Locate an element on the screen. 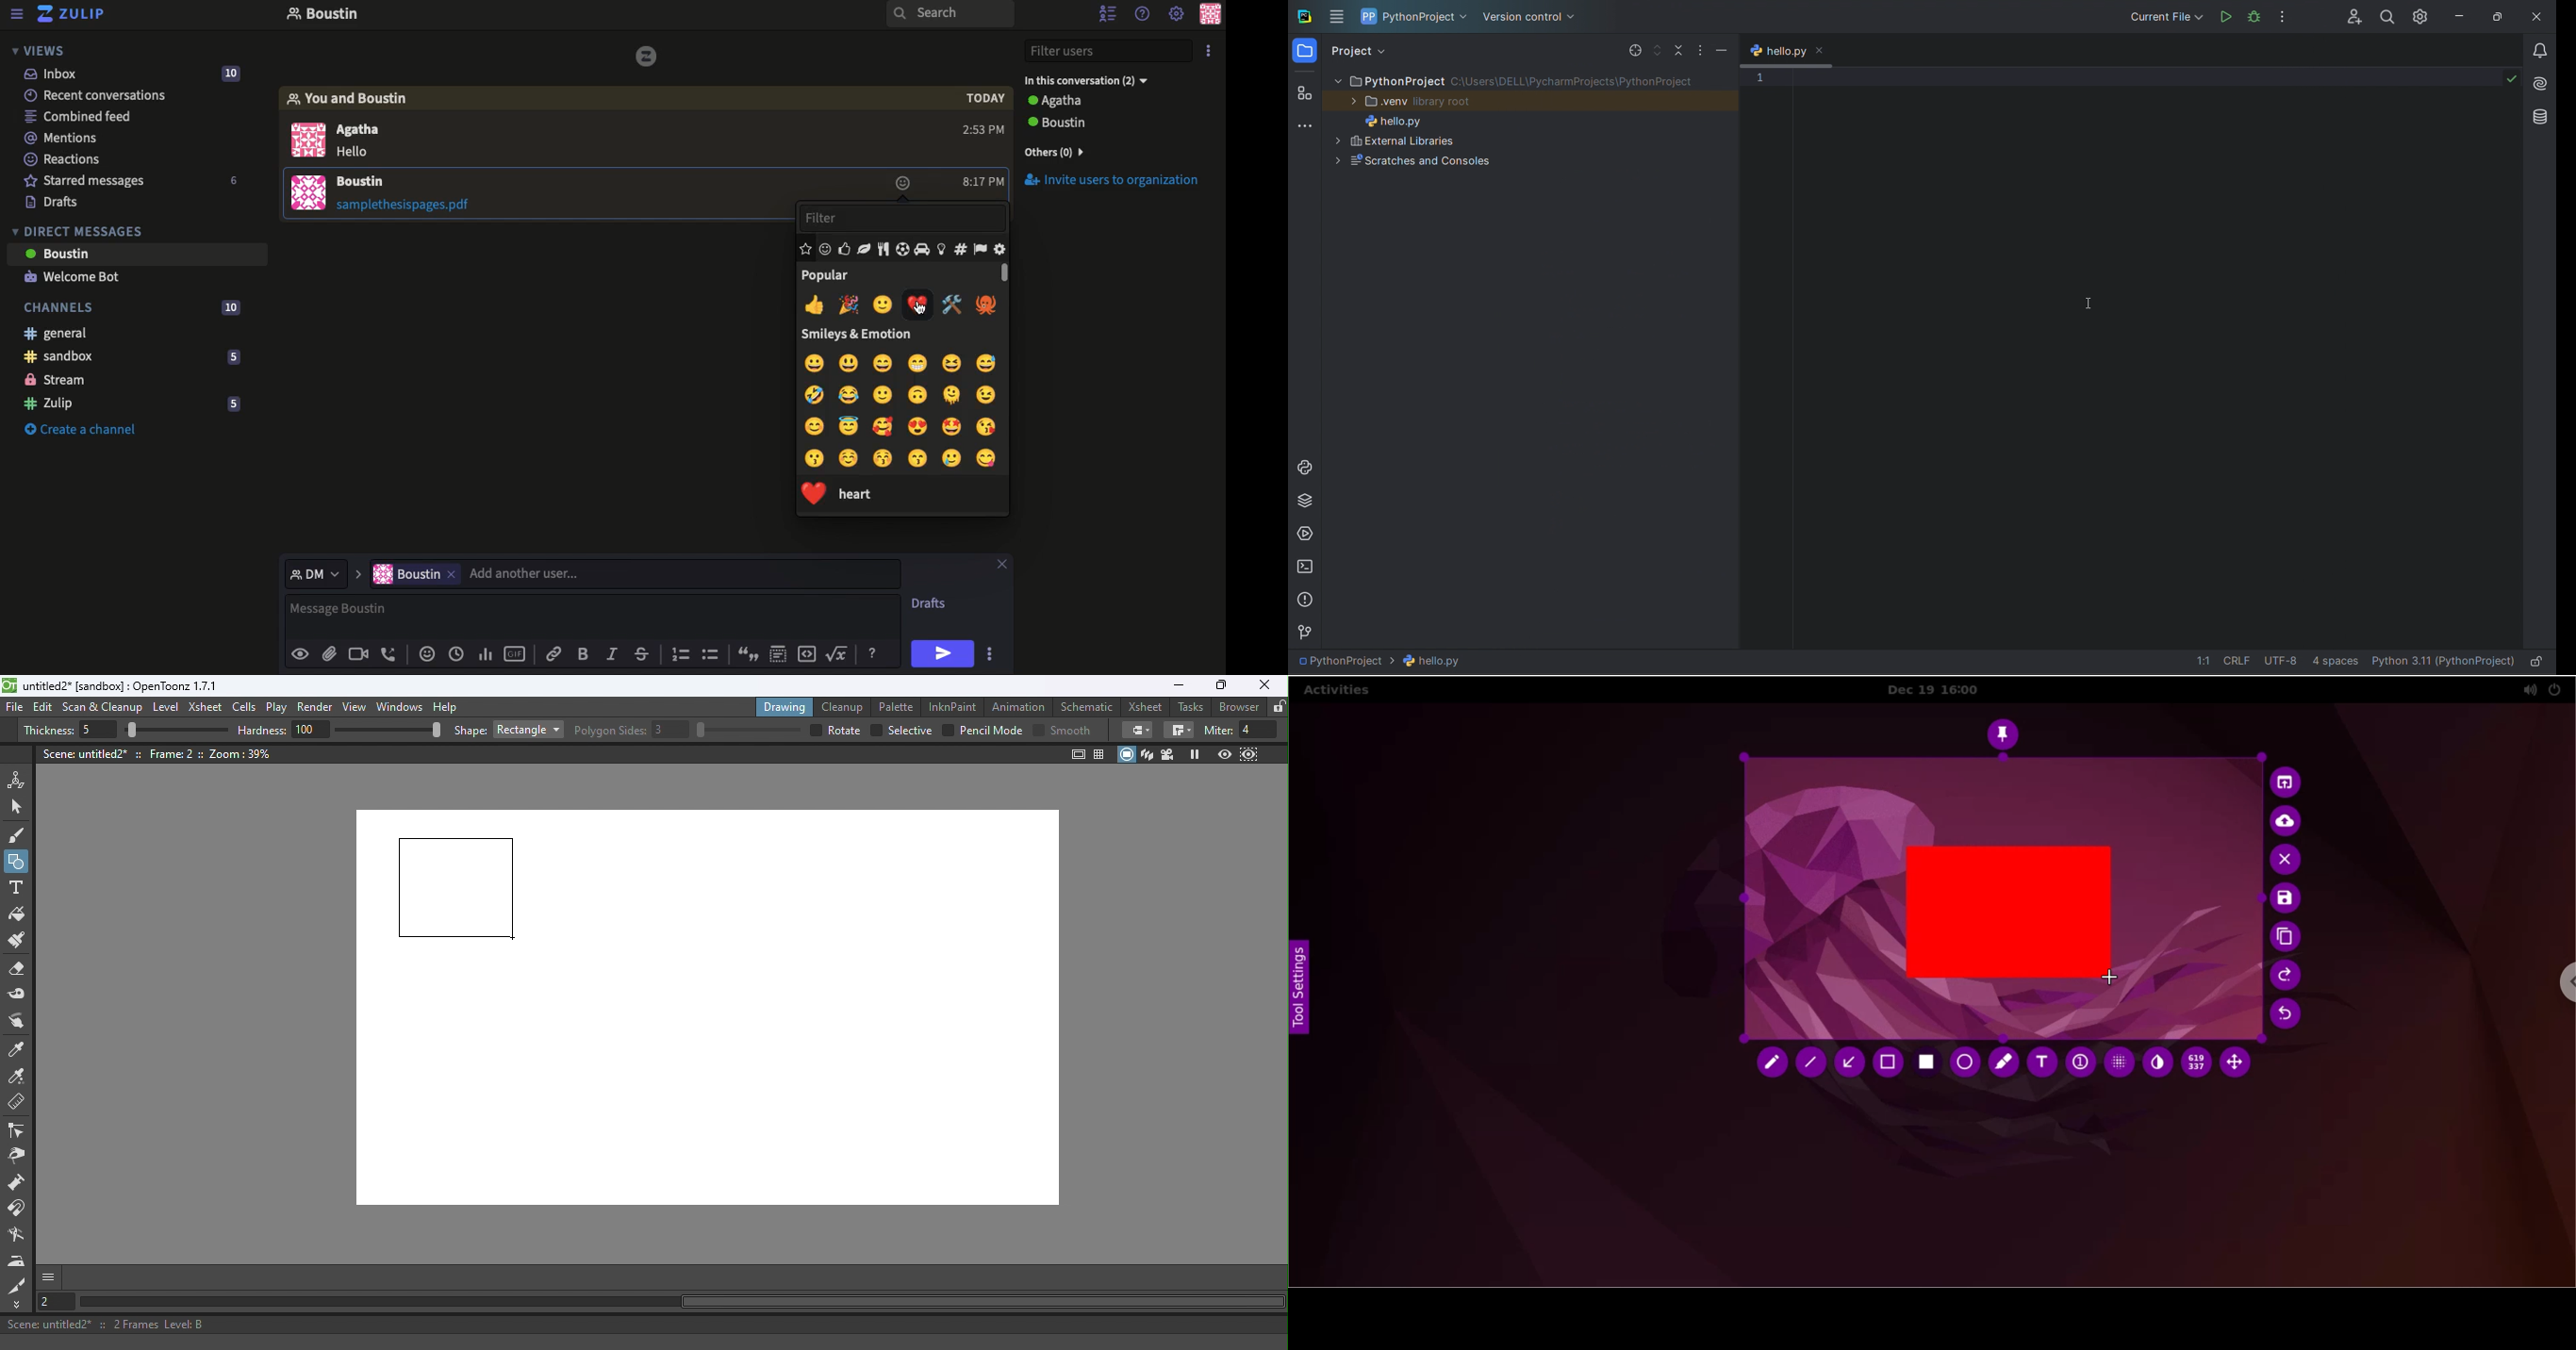 Image resolution: width=2576 pixels, height=1372 pixels. minimize is located at coordinates (2464, 16).